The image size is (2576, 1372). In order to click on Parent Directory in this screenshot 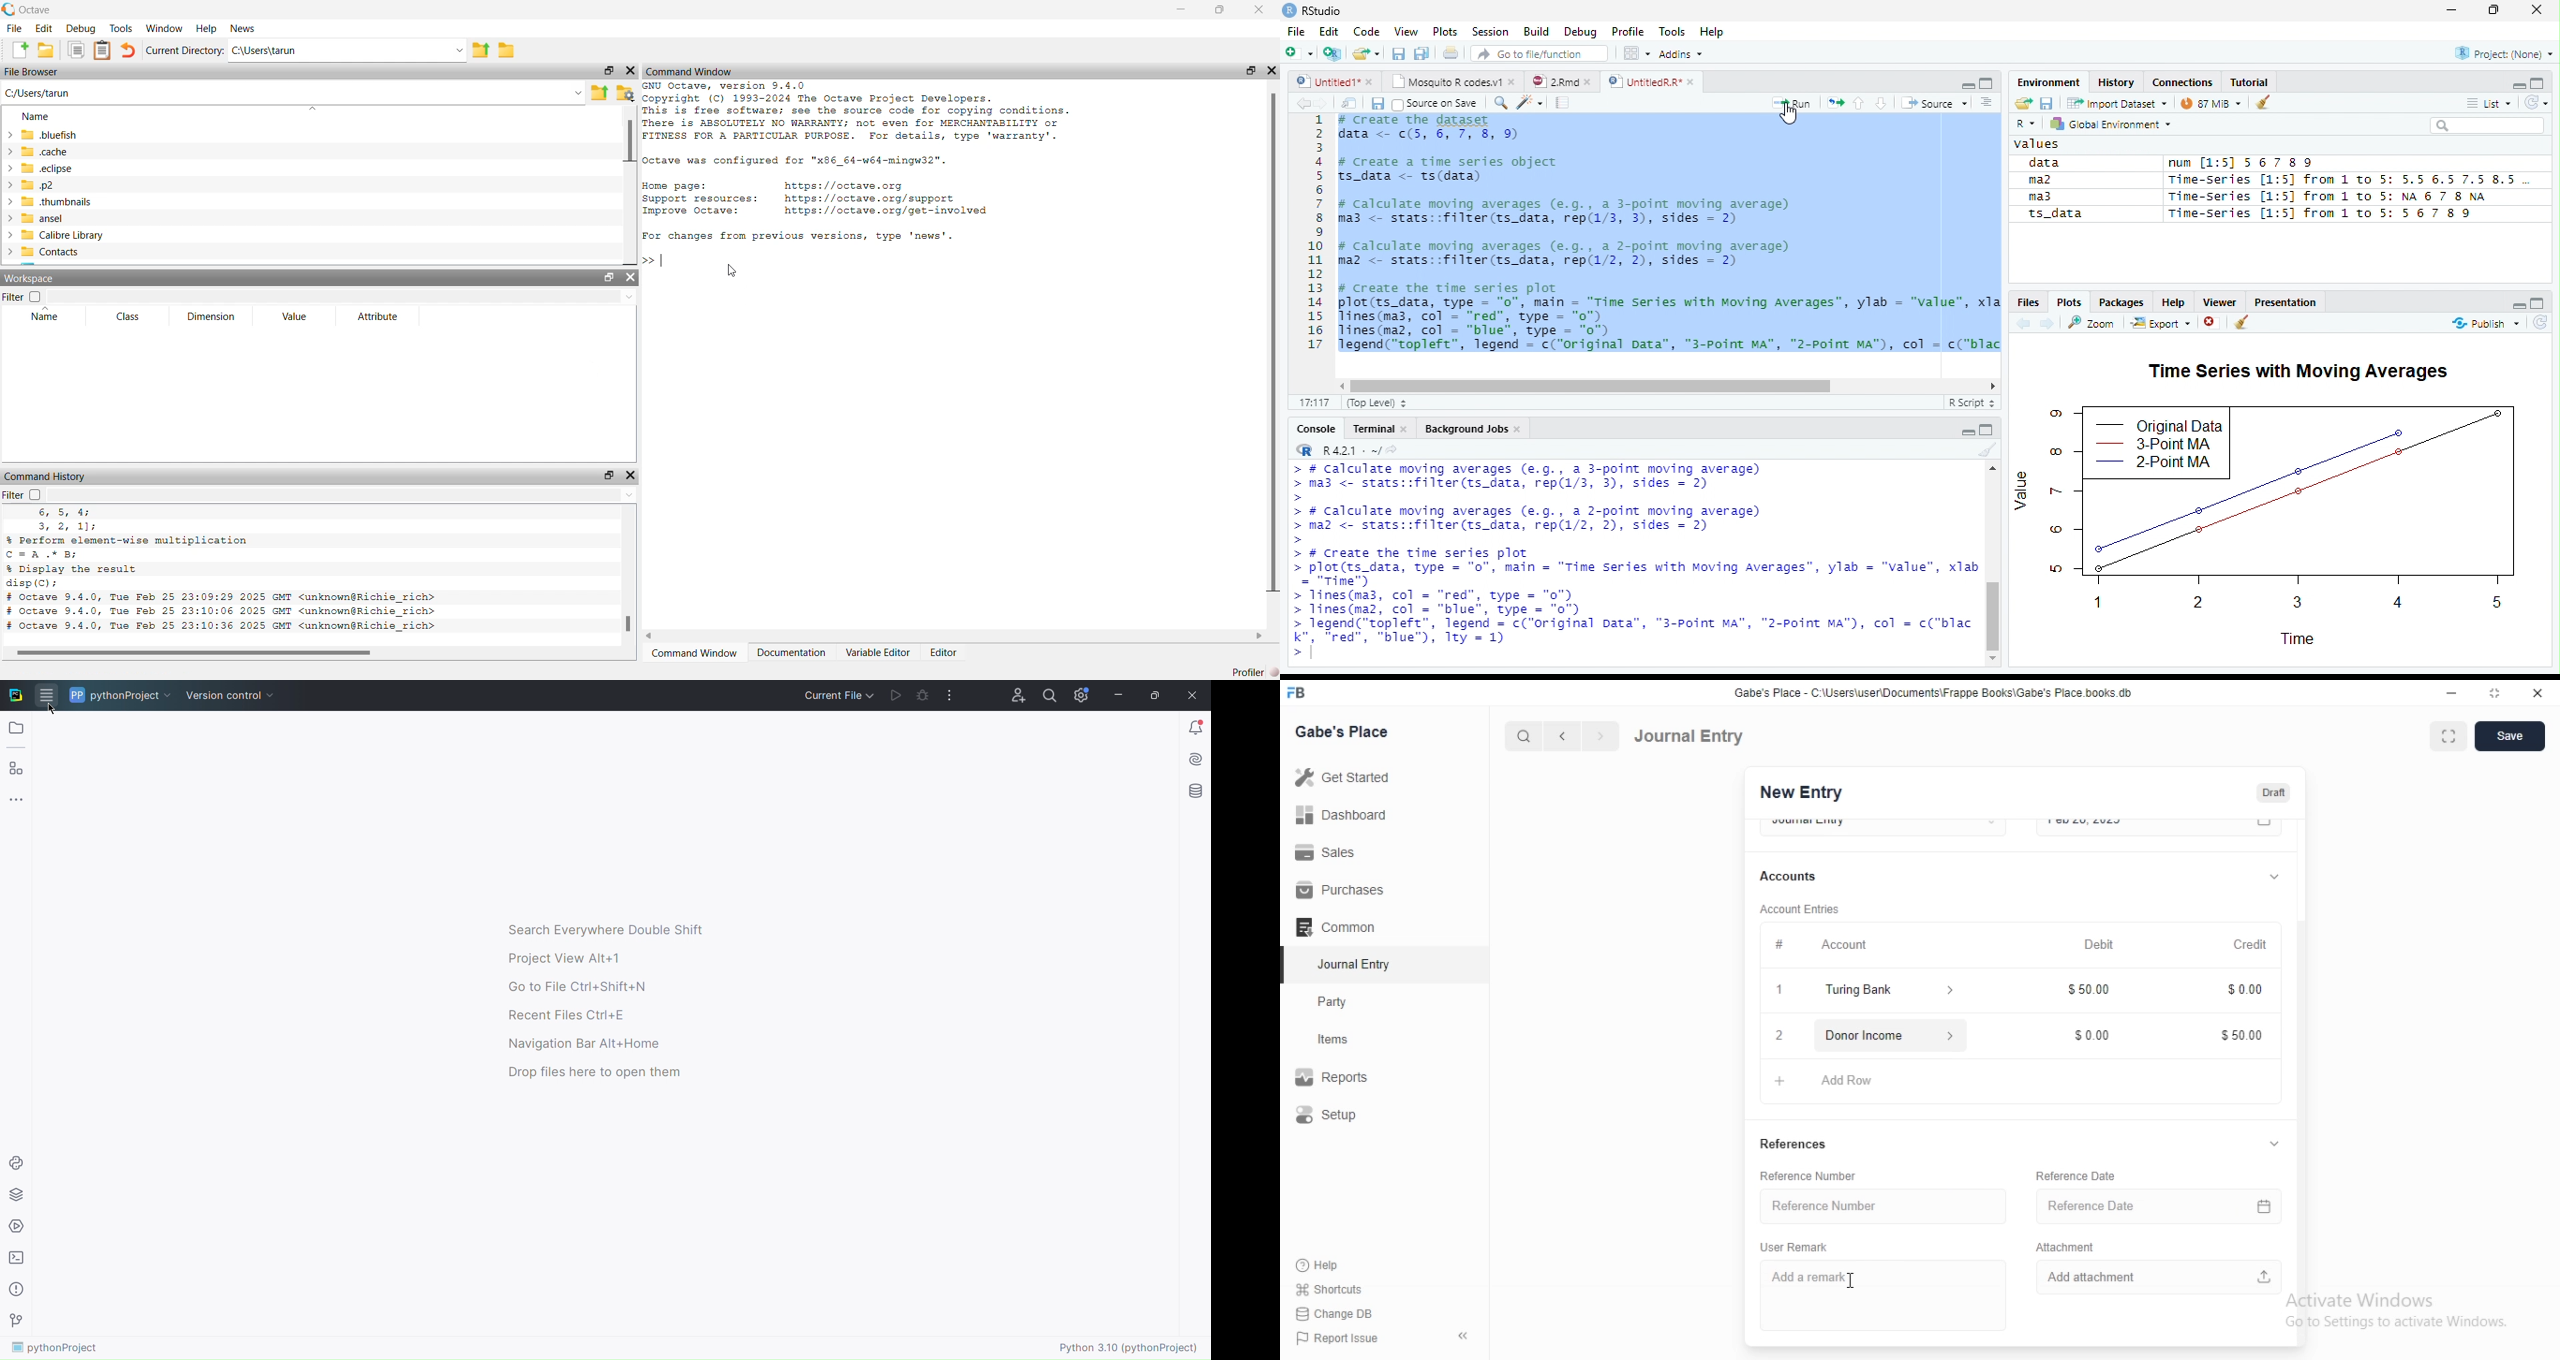, I will do `click(480, 51)`.